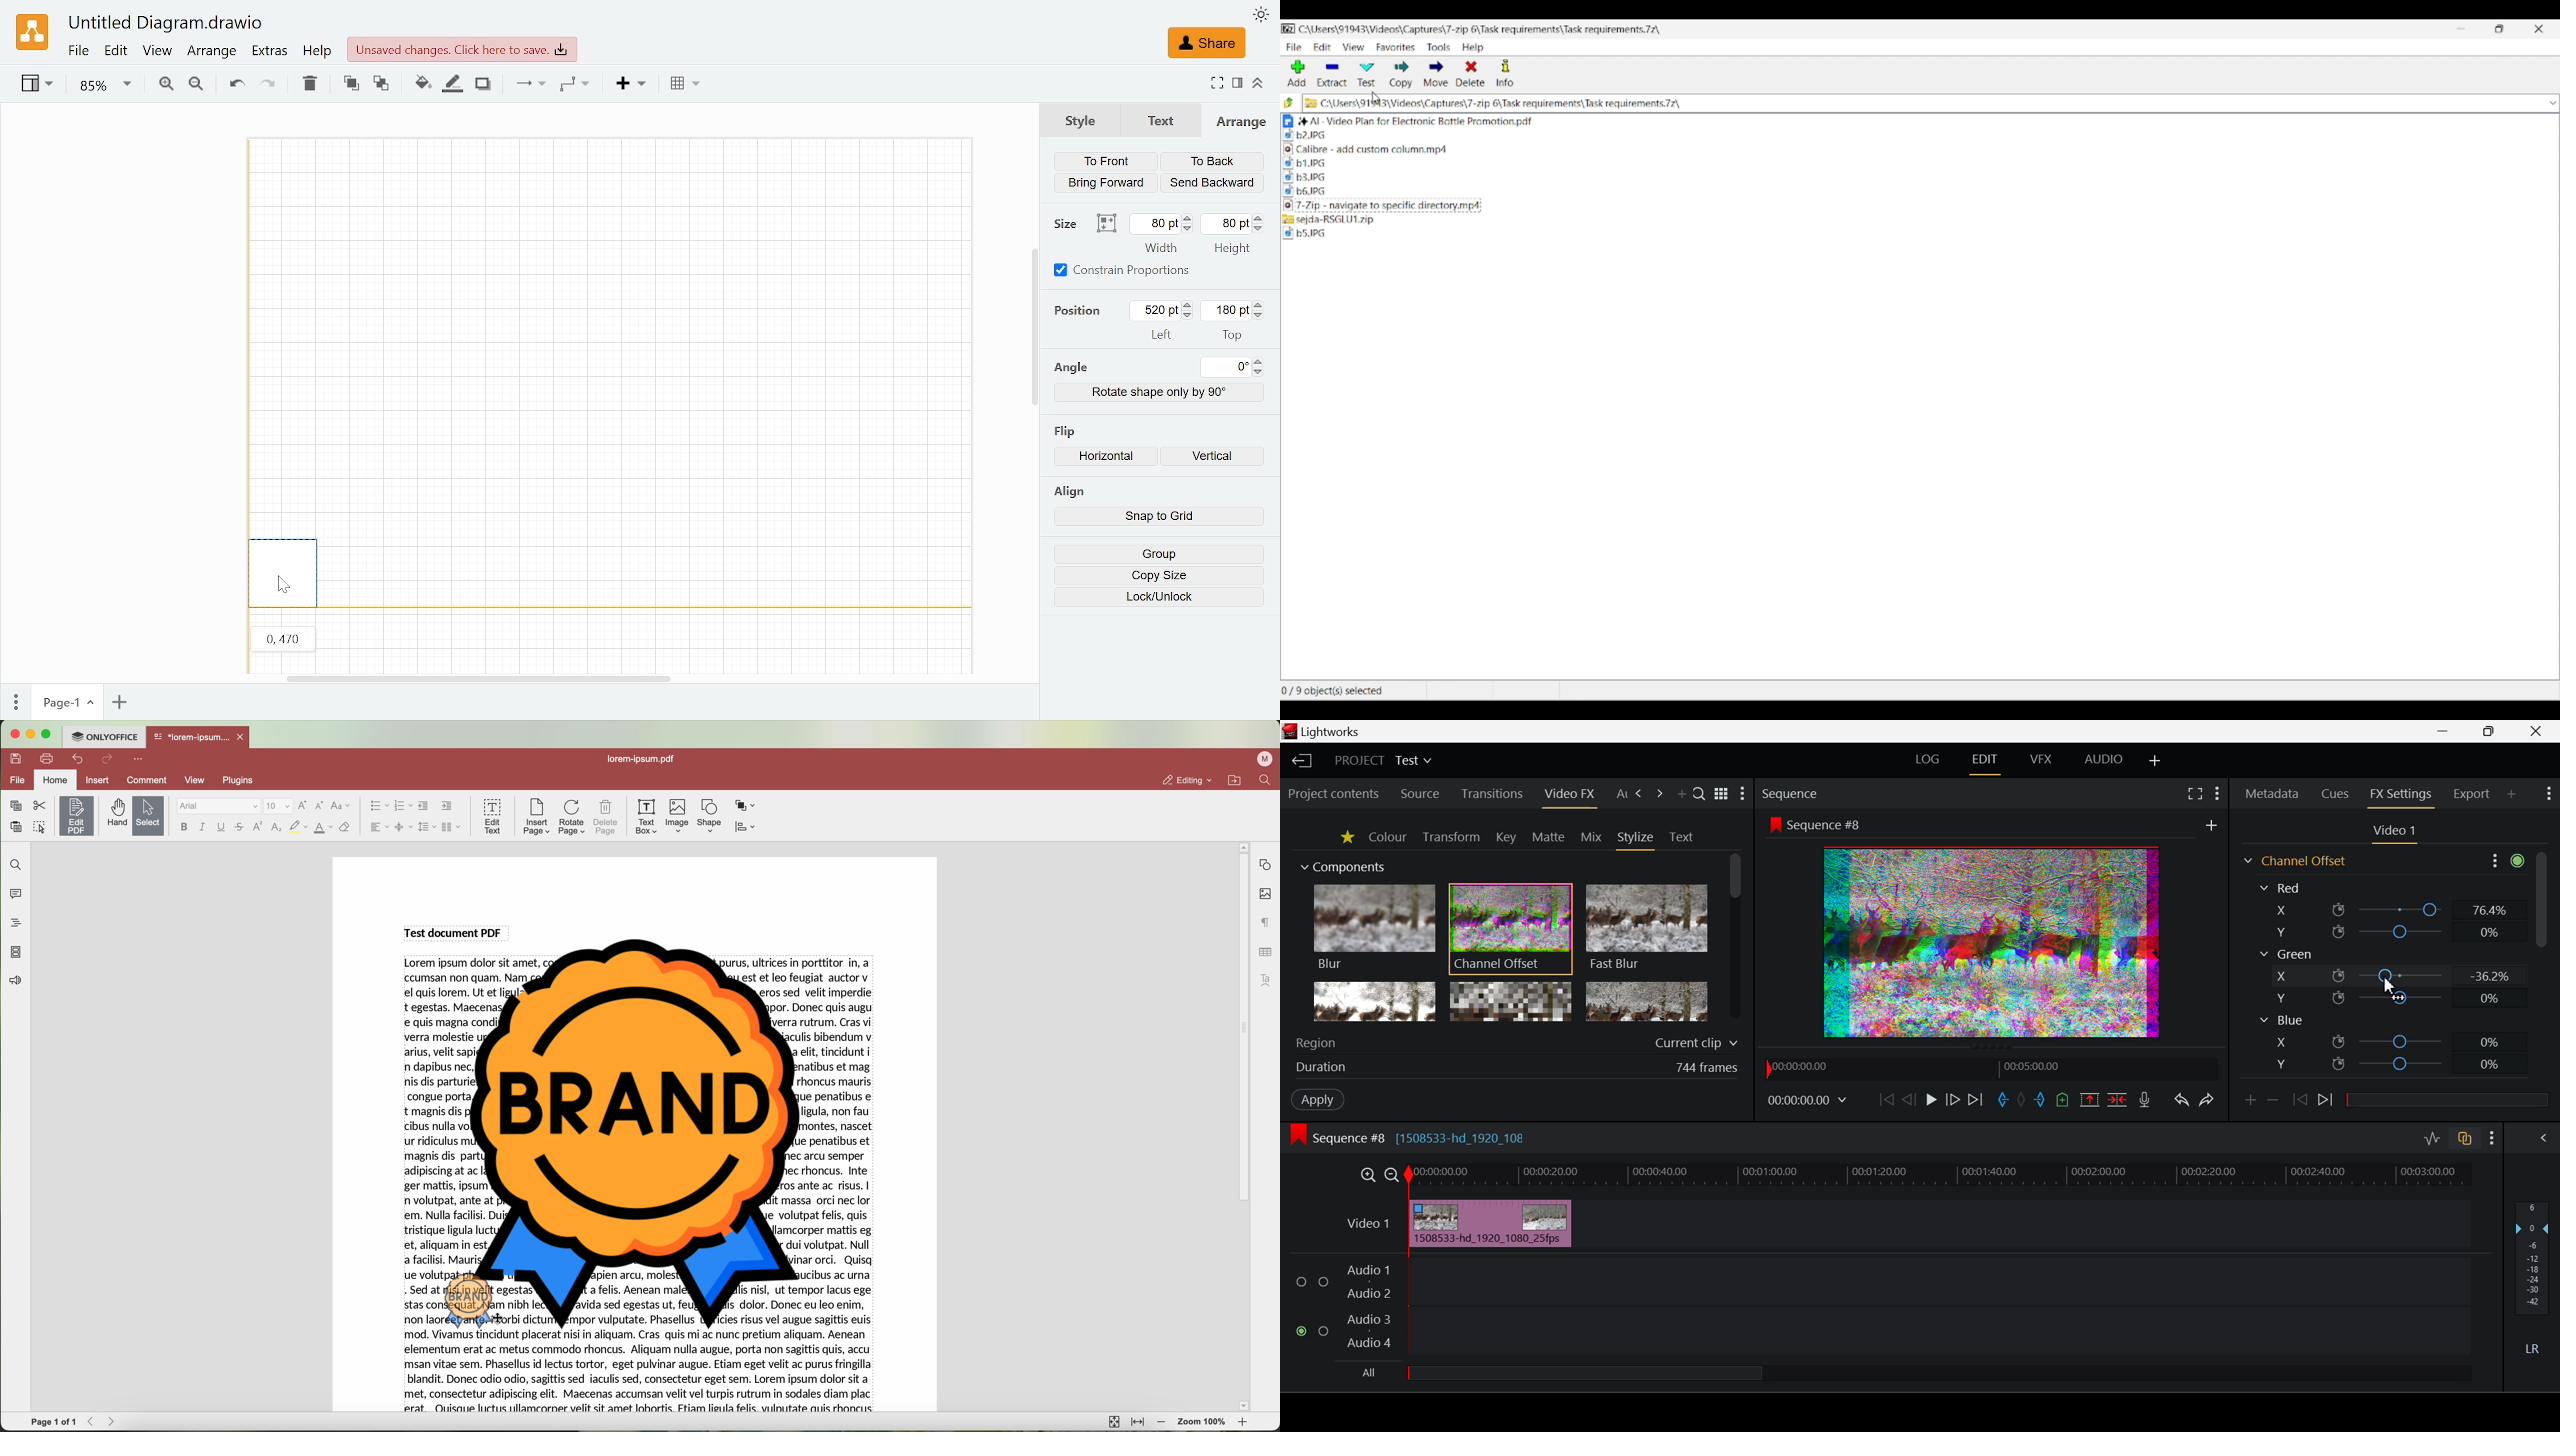 The width and height of the screenshot is (2576, 1456). What do you see at coordinates (1549, 838) in the screenshot?
I see `Matte` at bounding box center [1549, 838].